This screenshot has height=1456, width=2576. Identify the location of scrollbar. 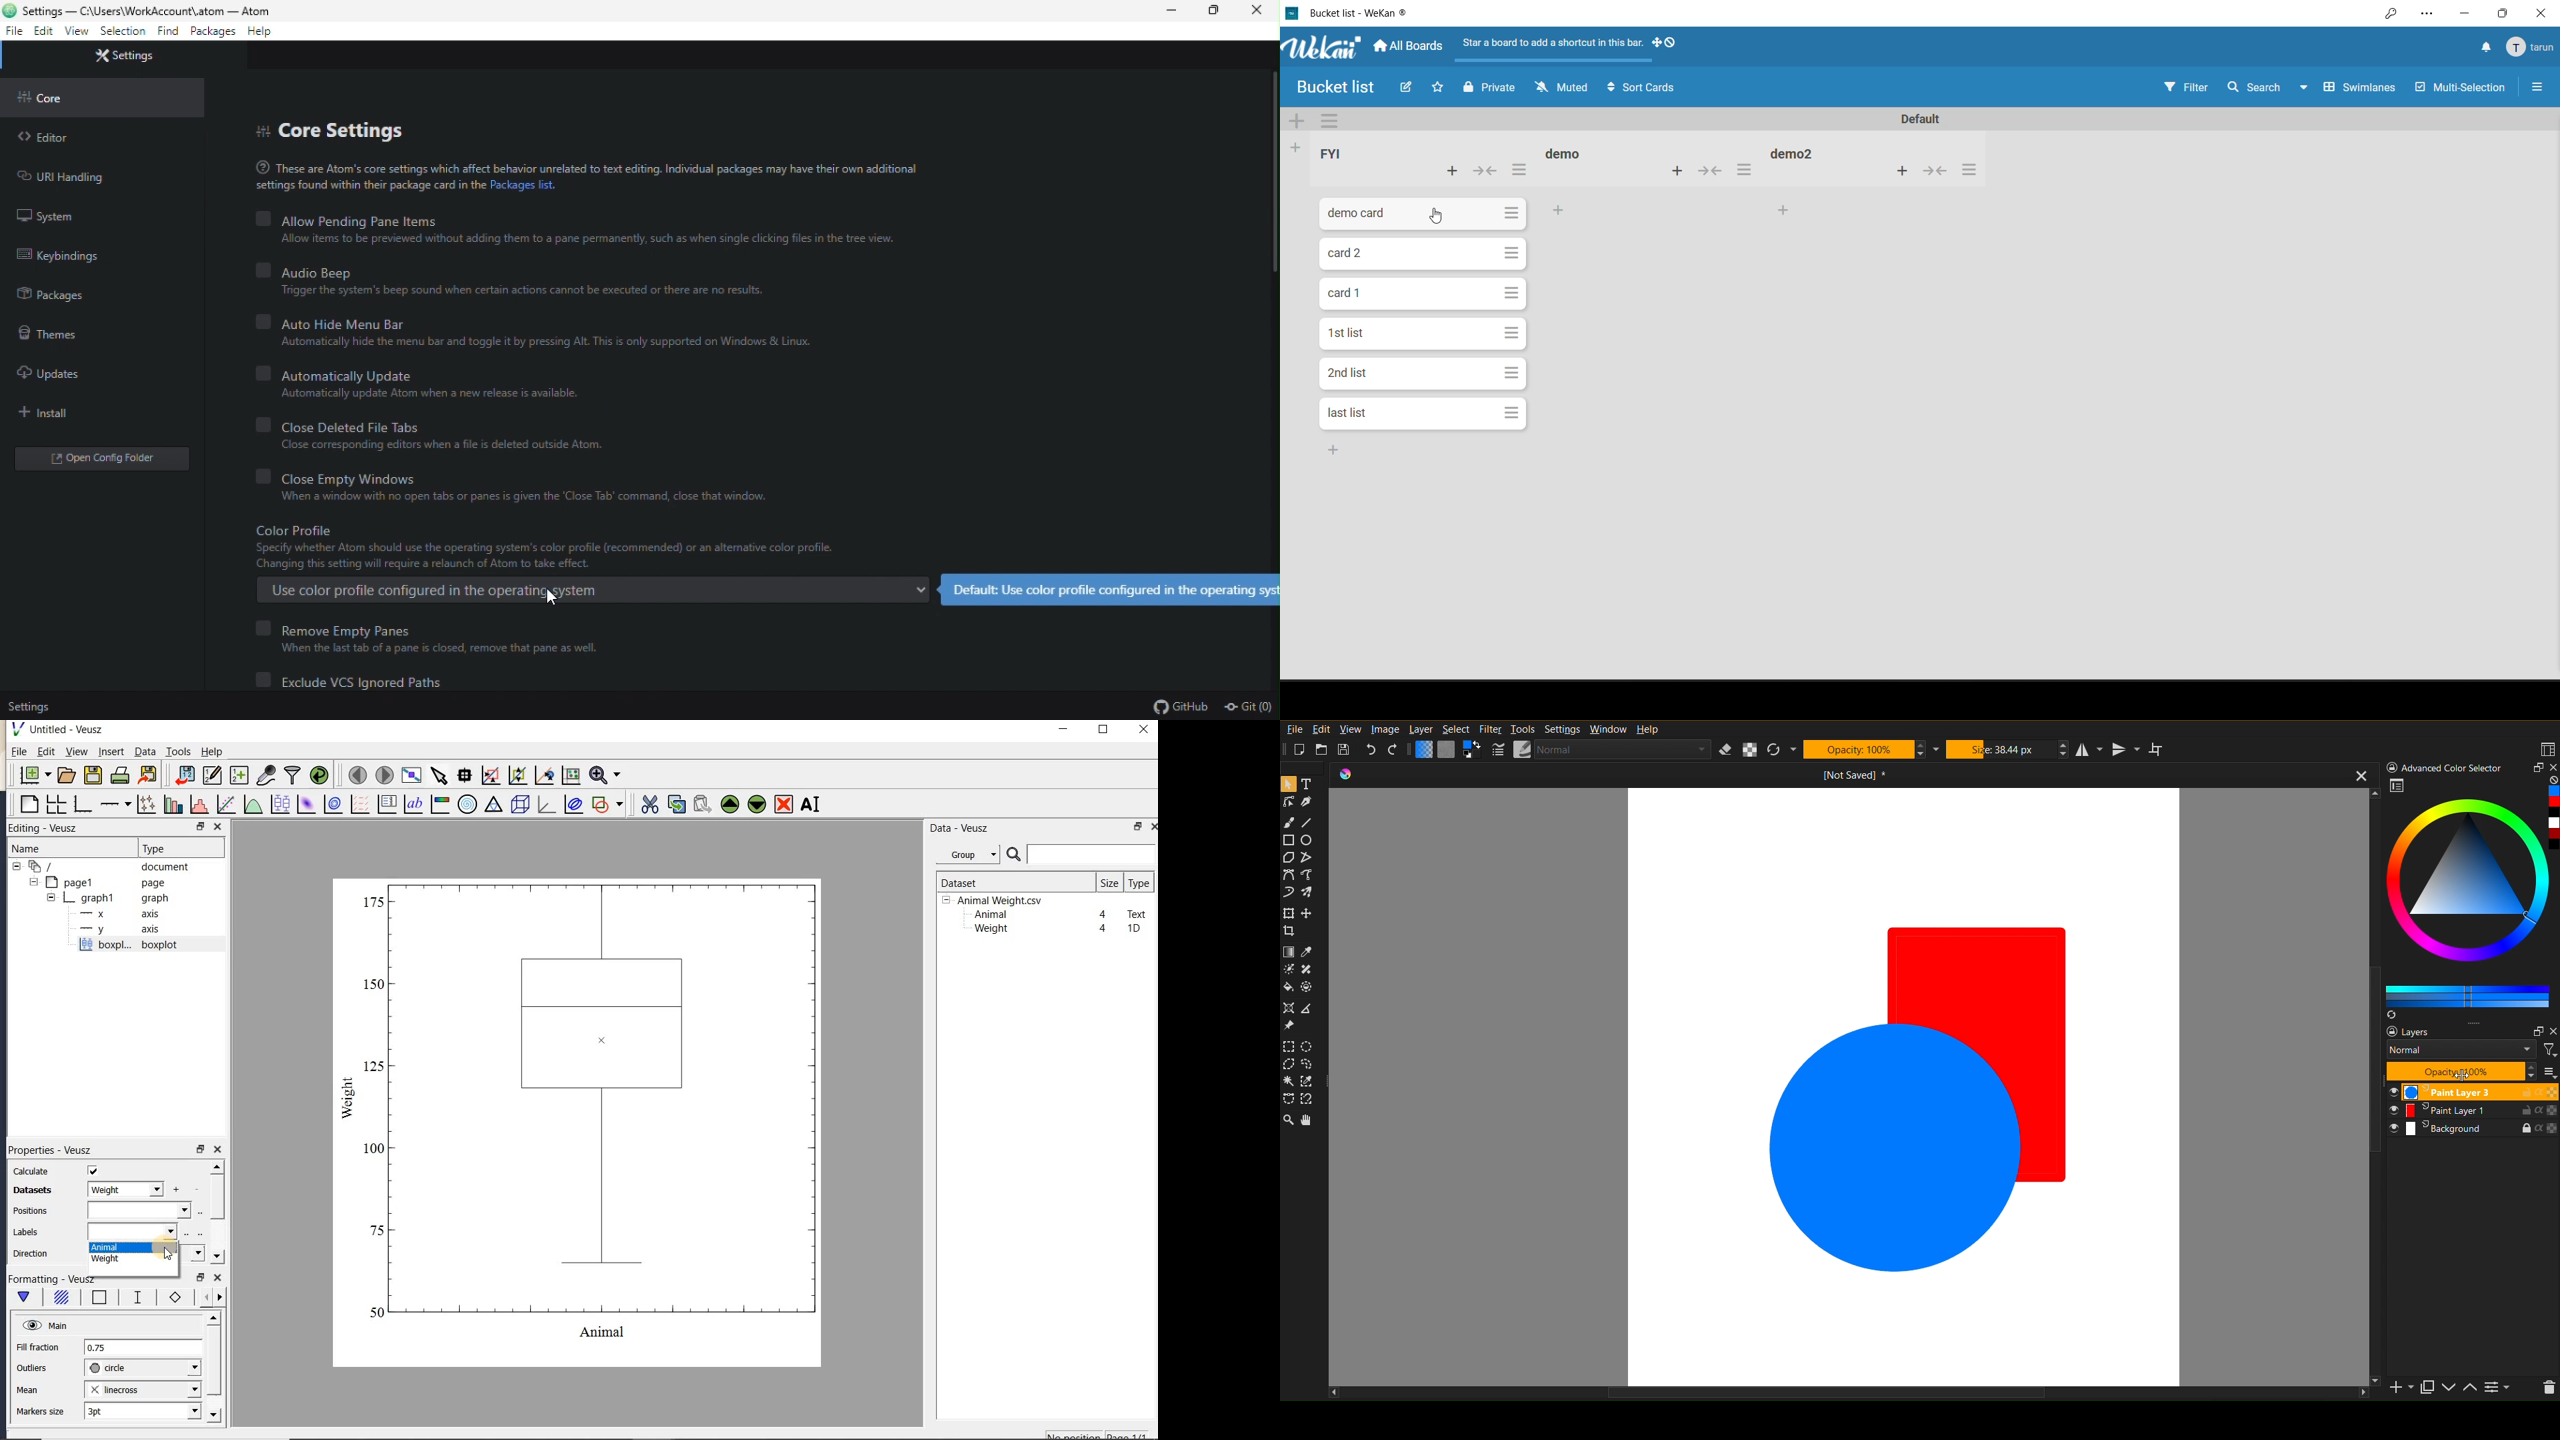
(217, 1212).